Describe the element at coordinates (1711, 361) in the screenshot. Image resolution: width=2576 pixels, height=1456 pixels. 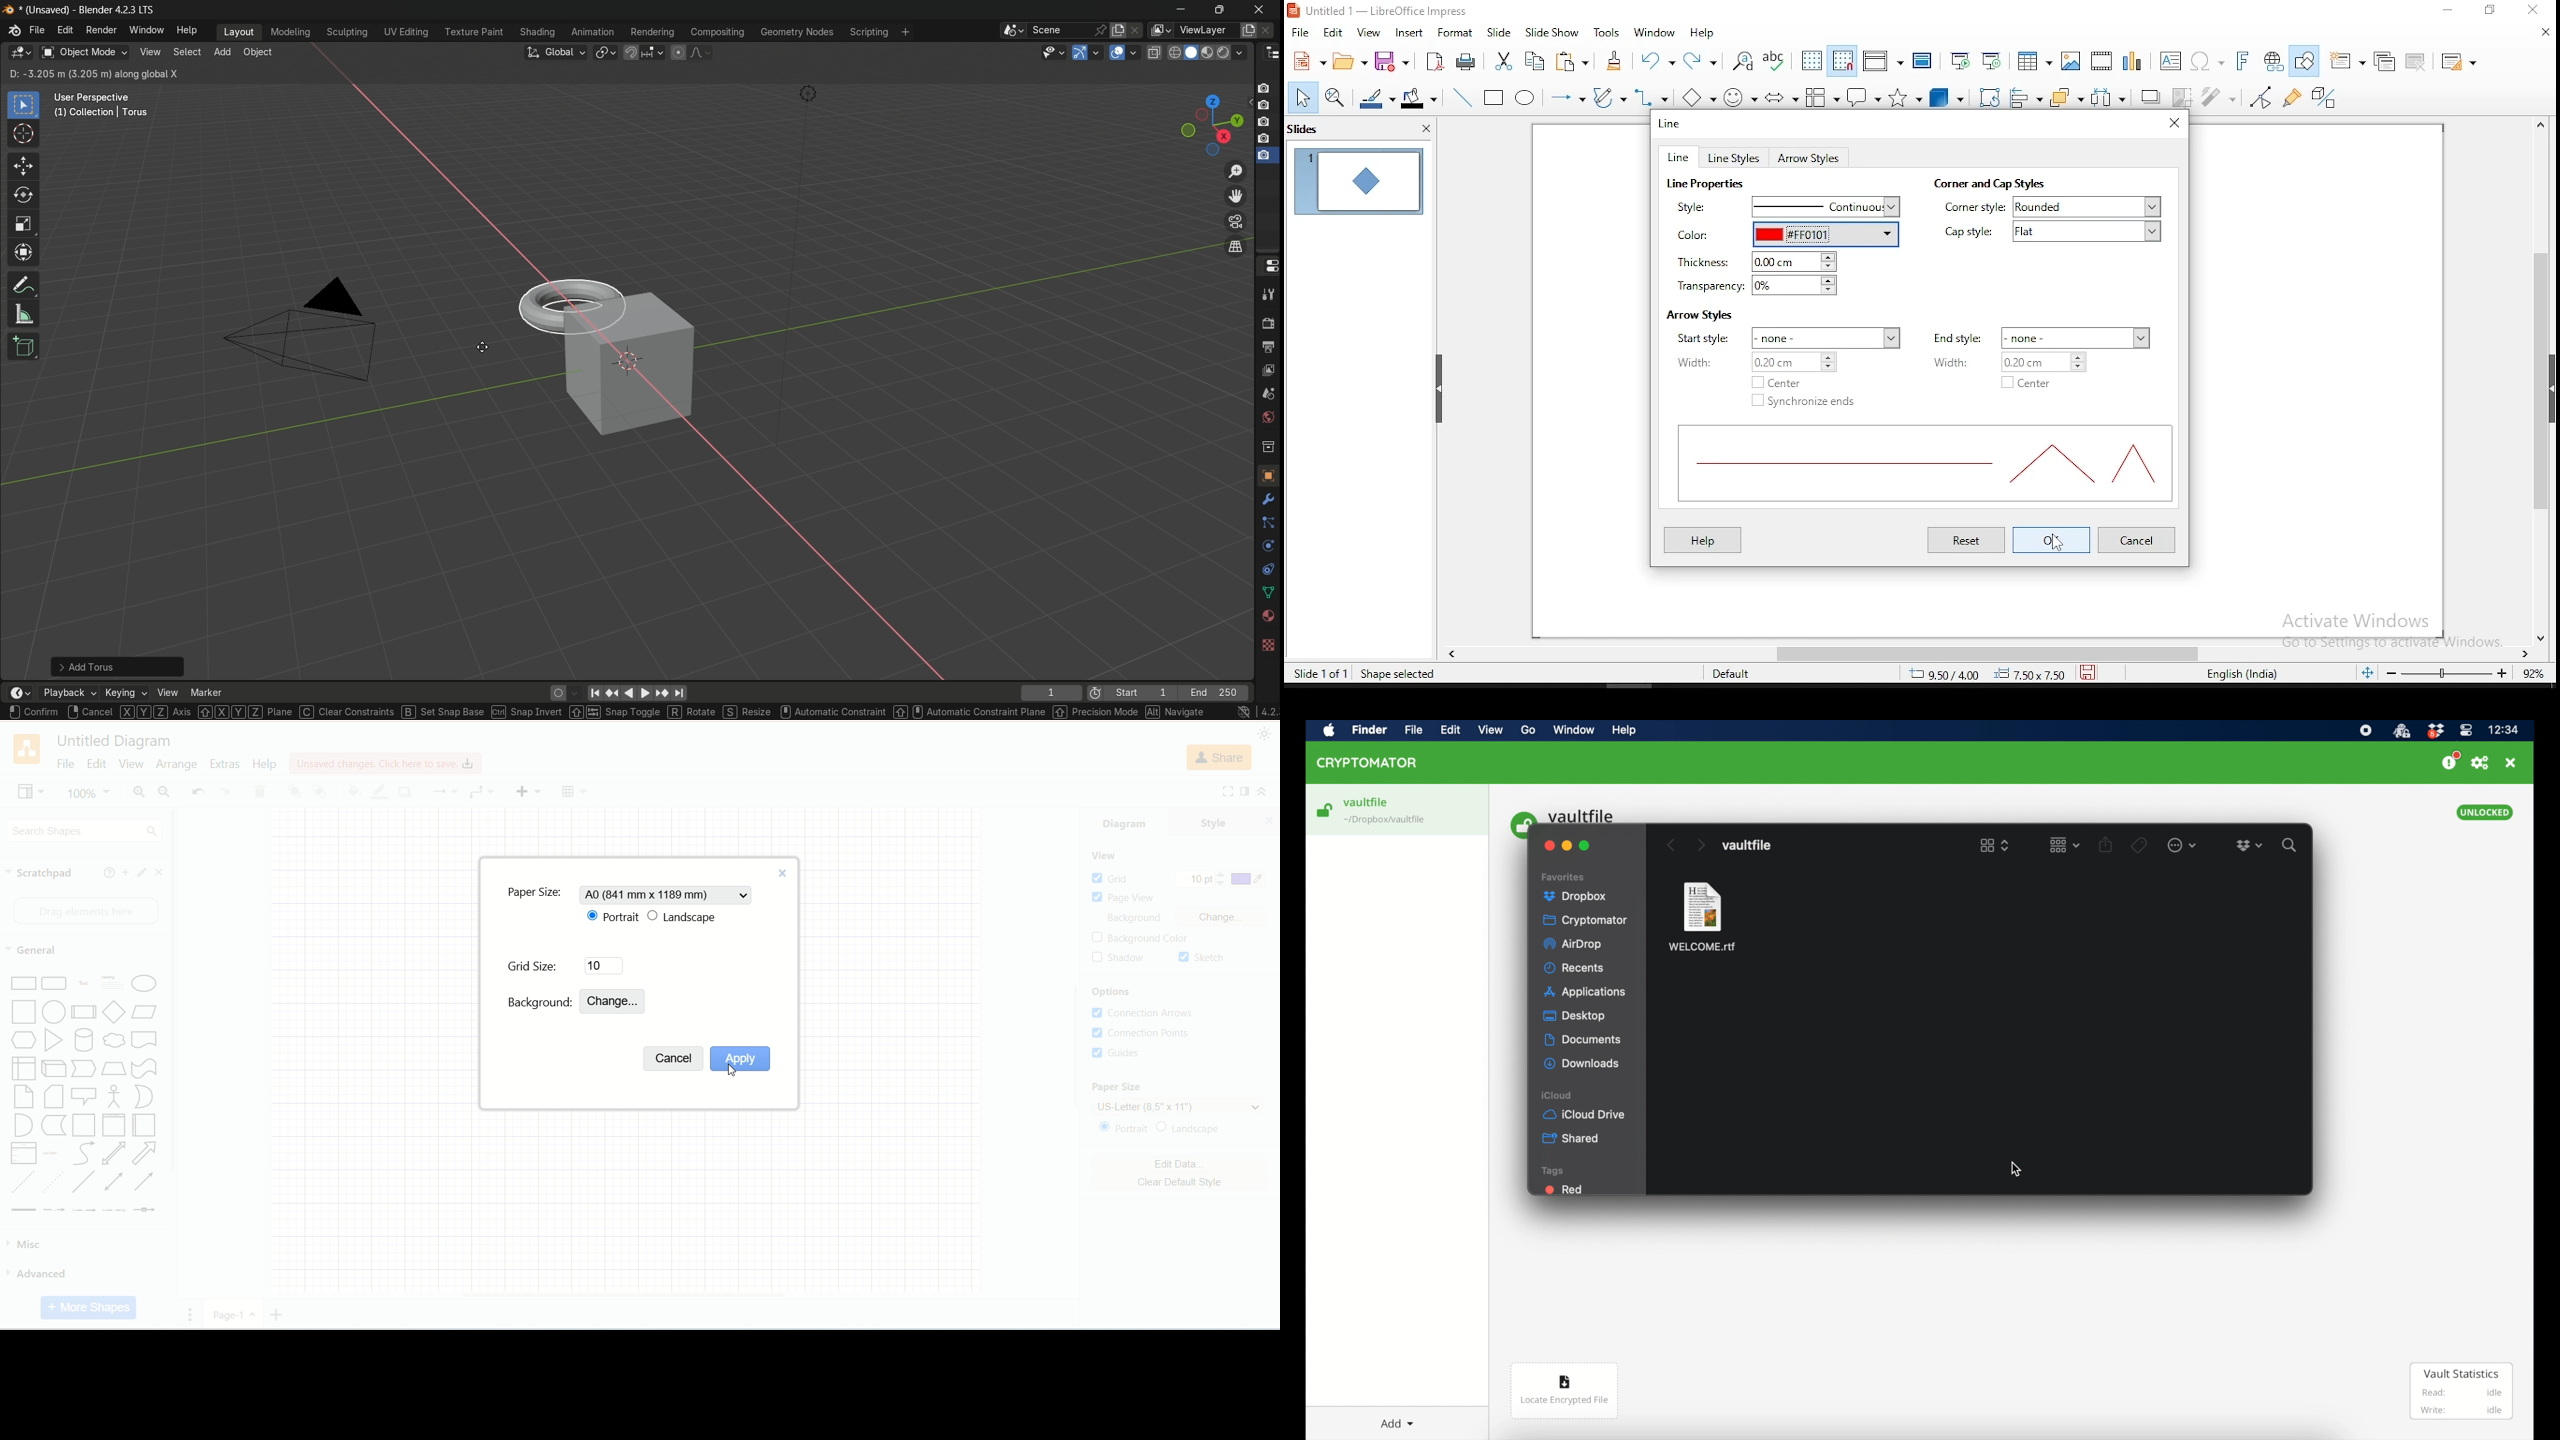
I see `width` at that location.